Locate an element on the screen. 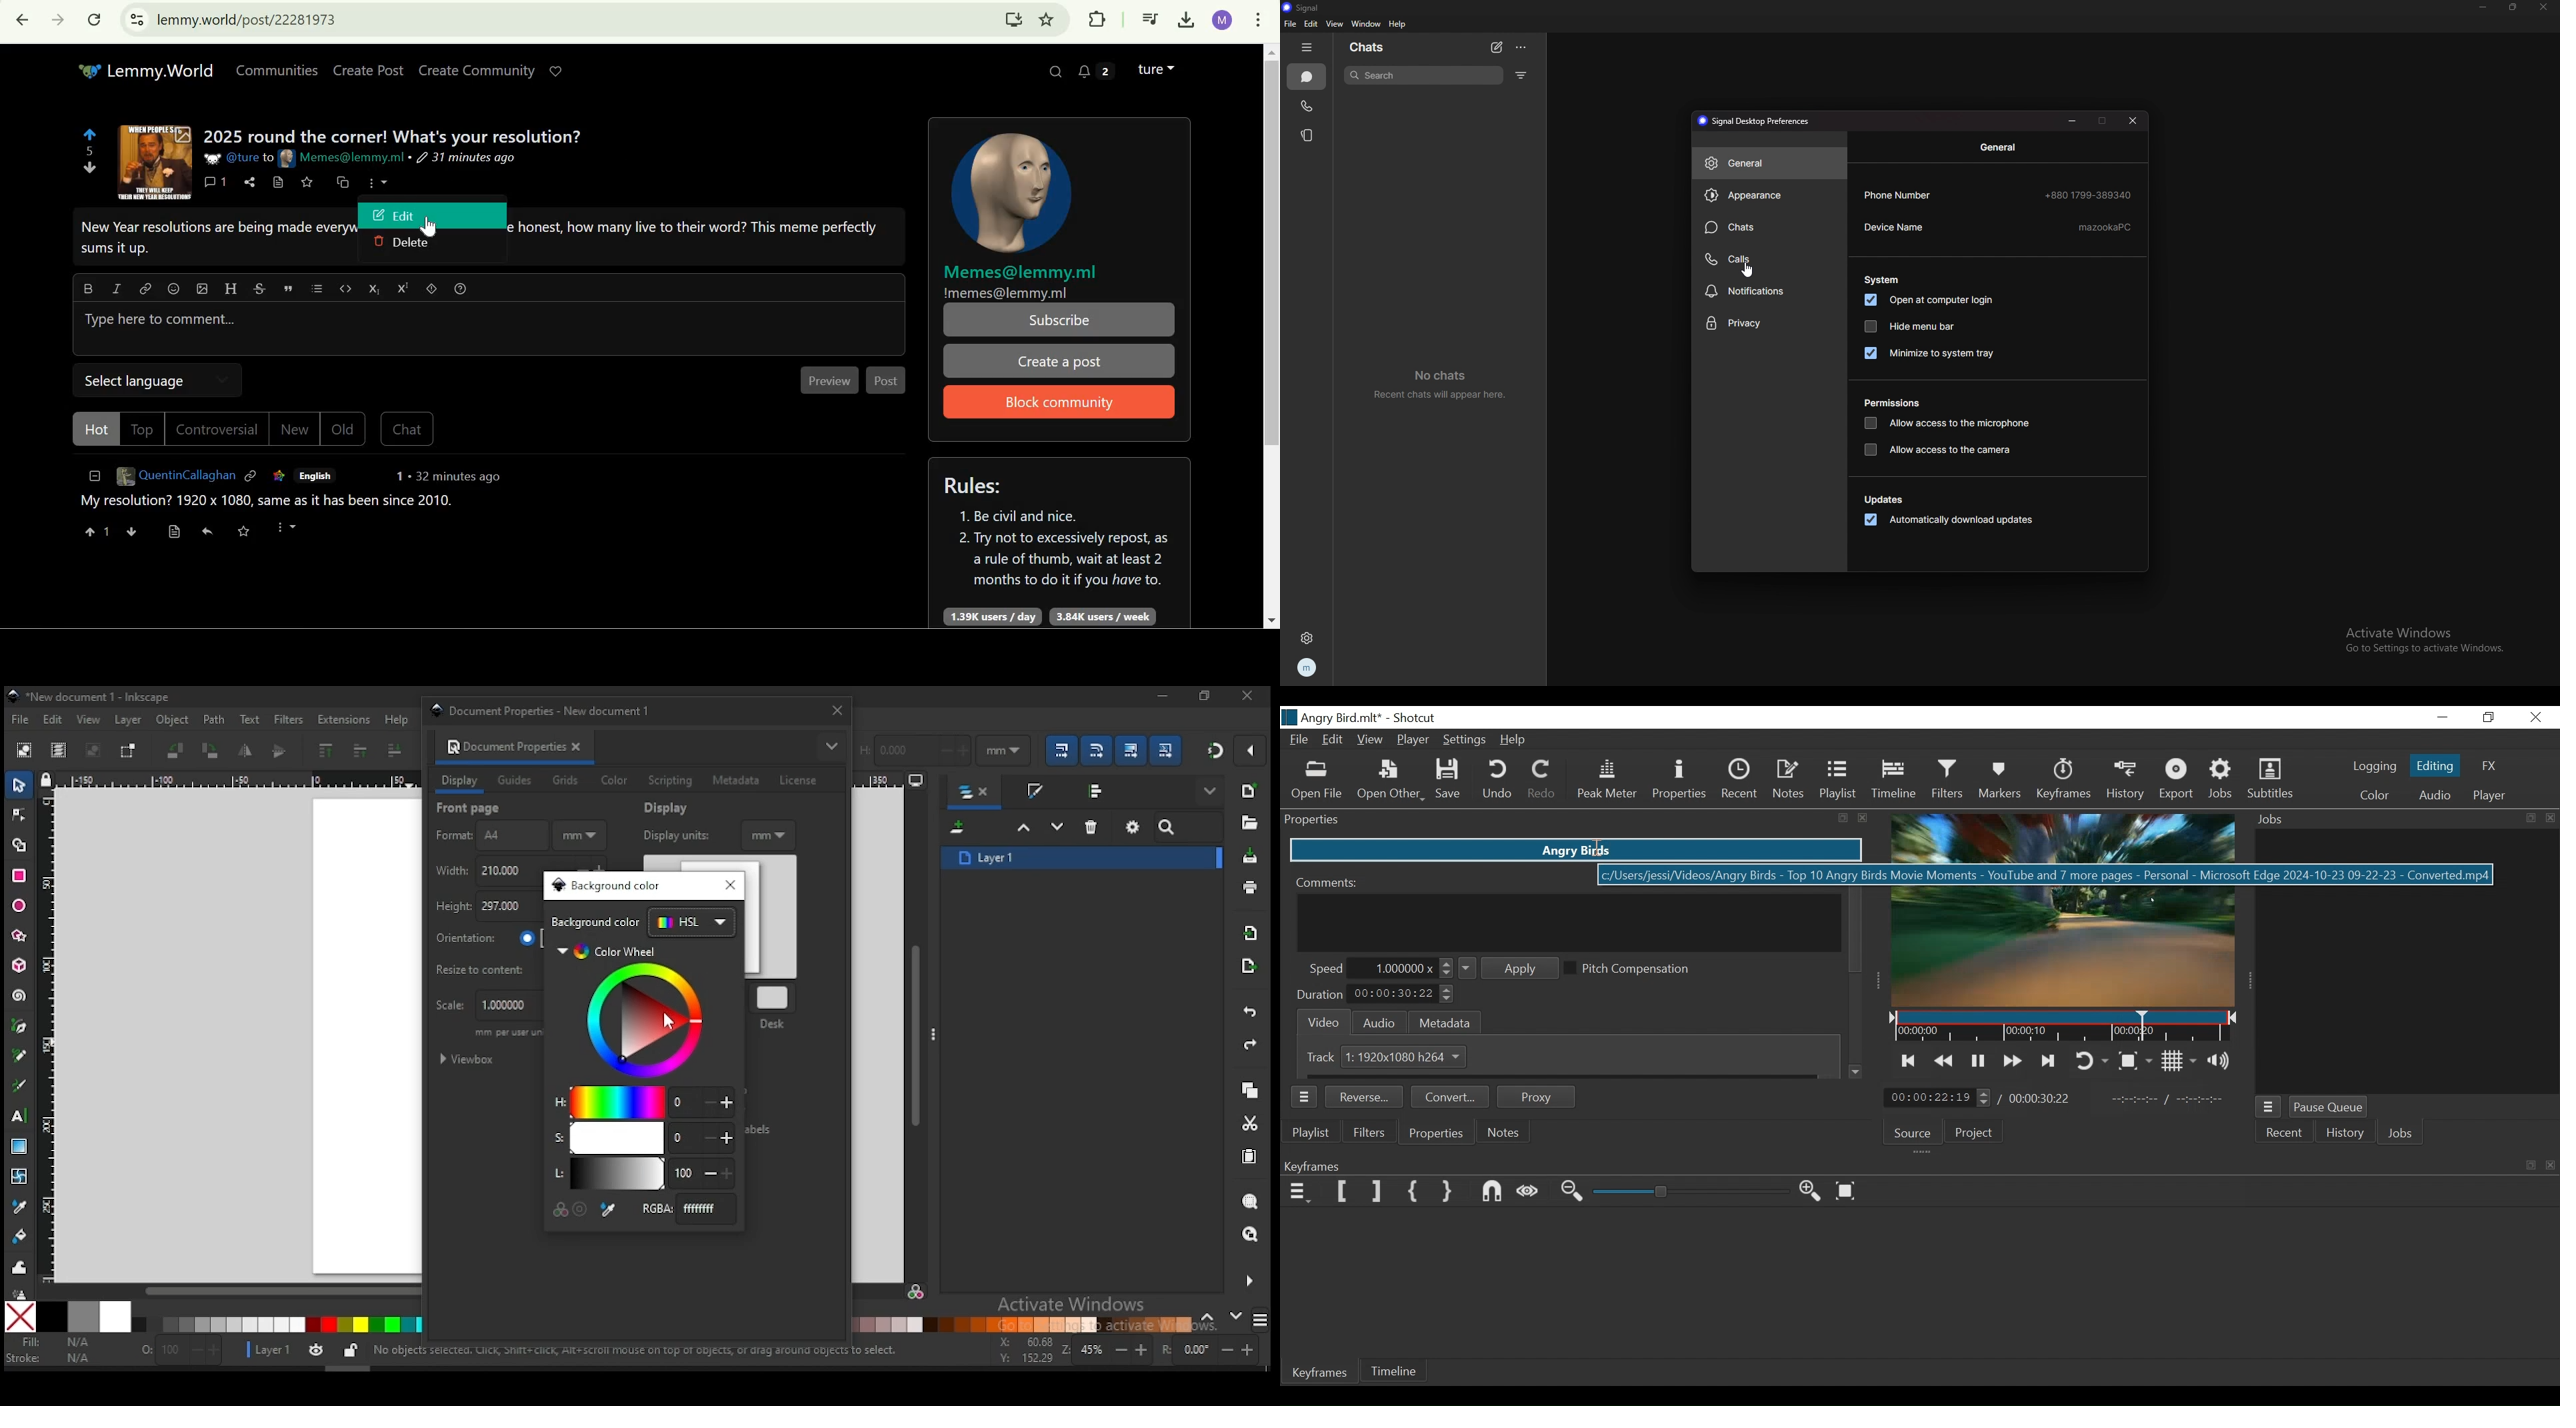  Apply is located at coordinates (1509, 969).